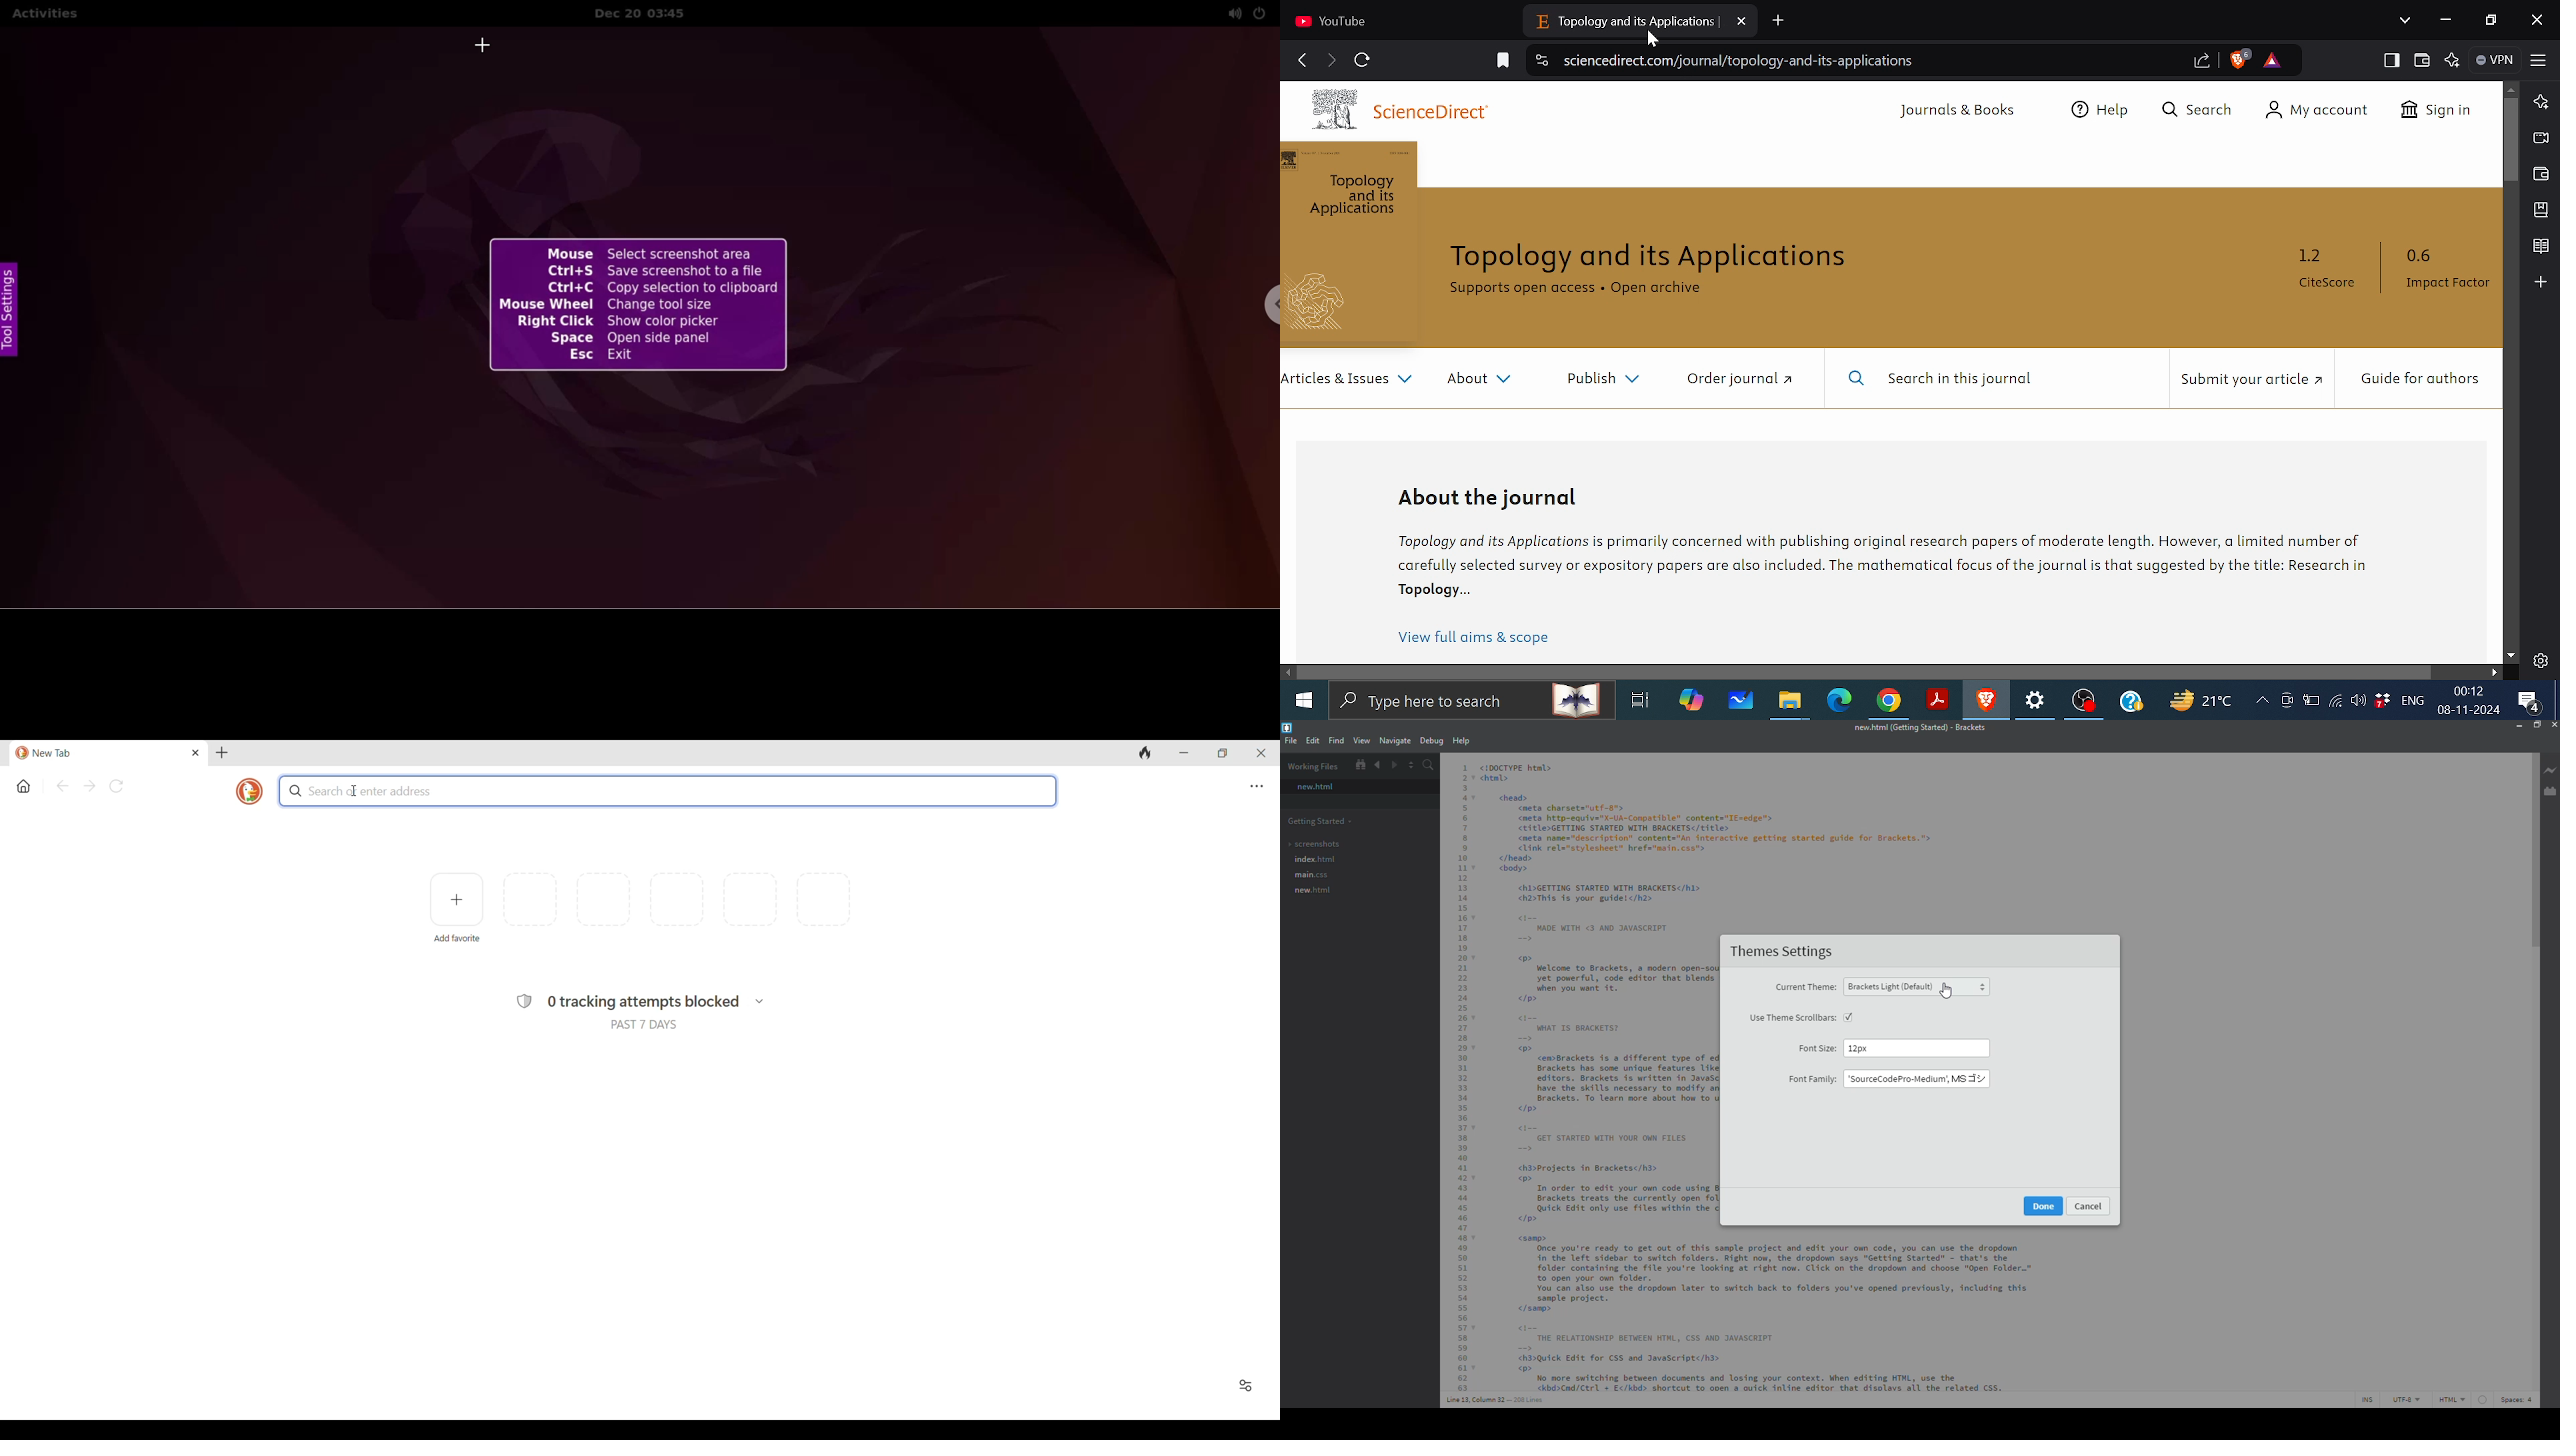 The height and width of the screenshot is (1456, 2576). Describe the element at coordinates (2408, 1399) in the screenshot. I see `utf` at that location.